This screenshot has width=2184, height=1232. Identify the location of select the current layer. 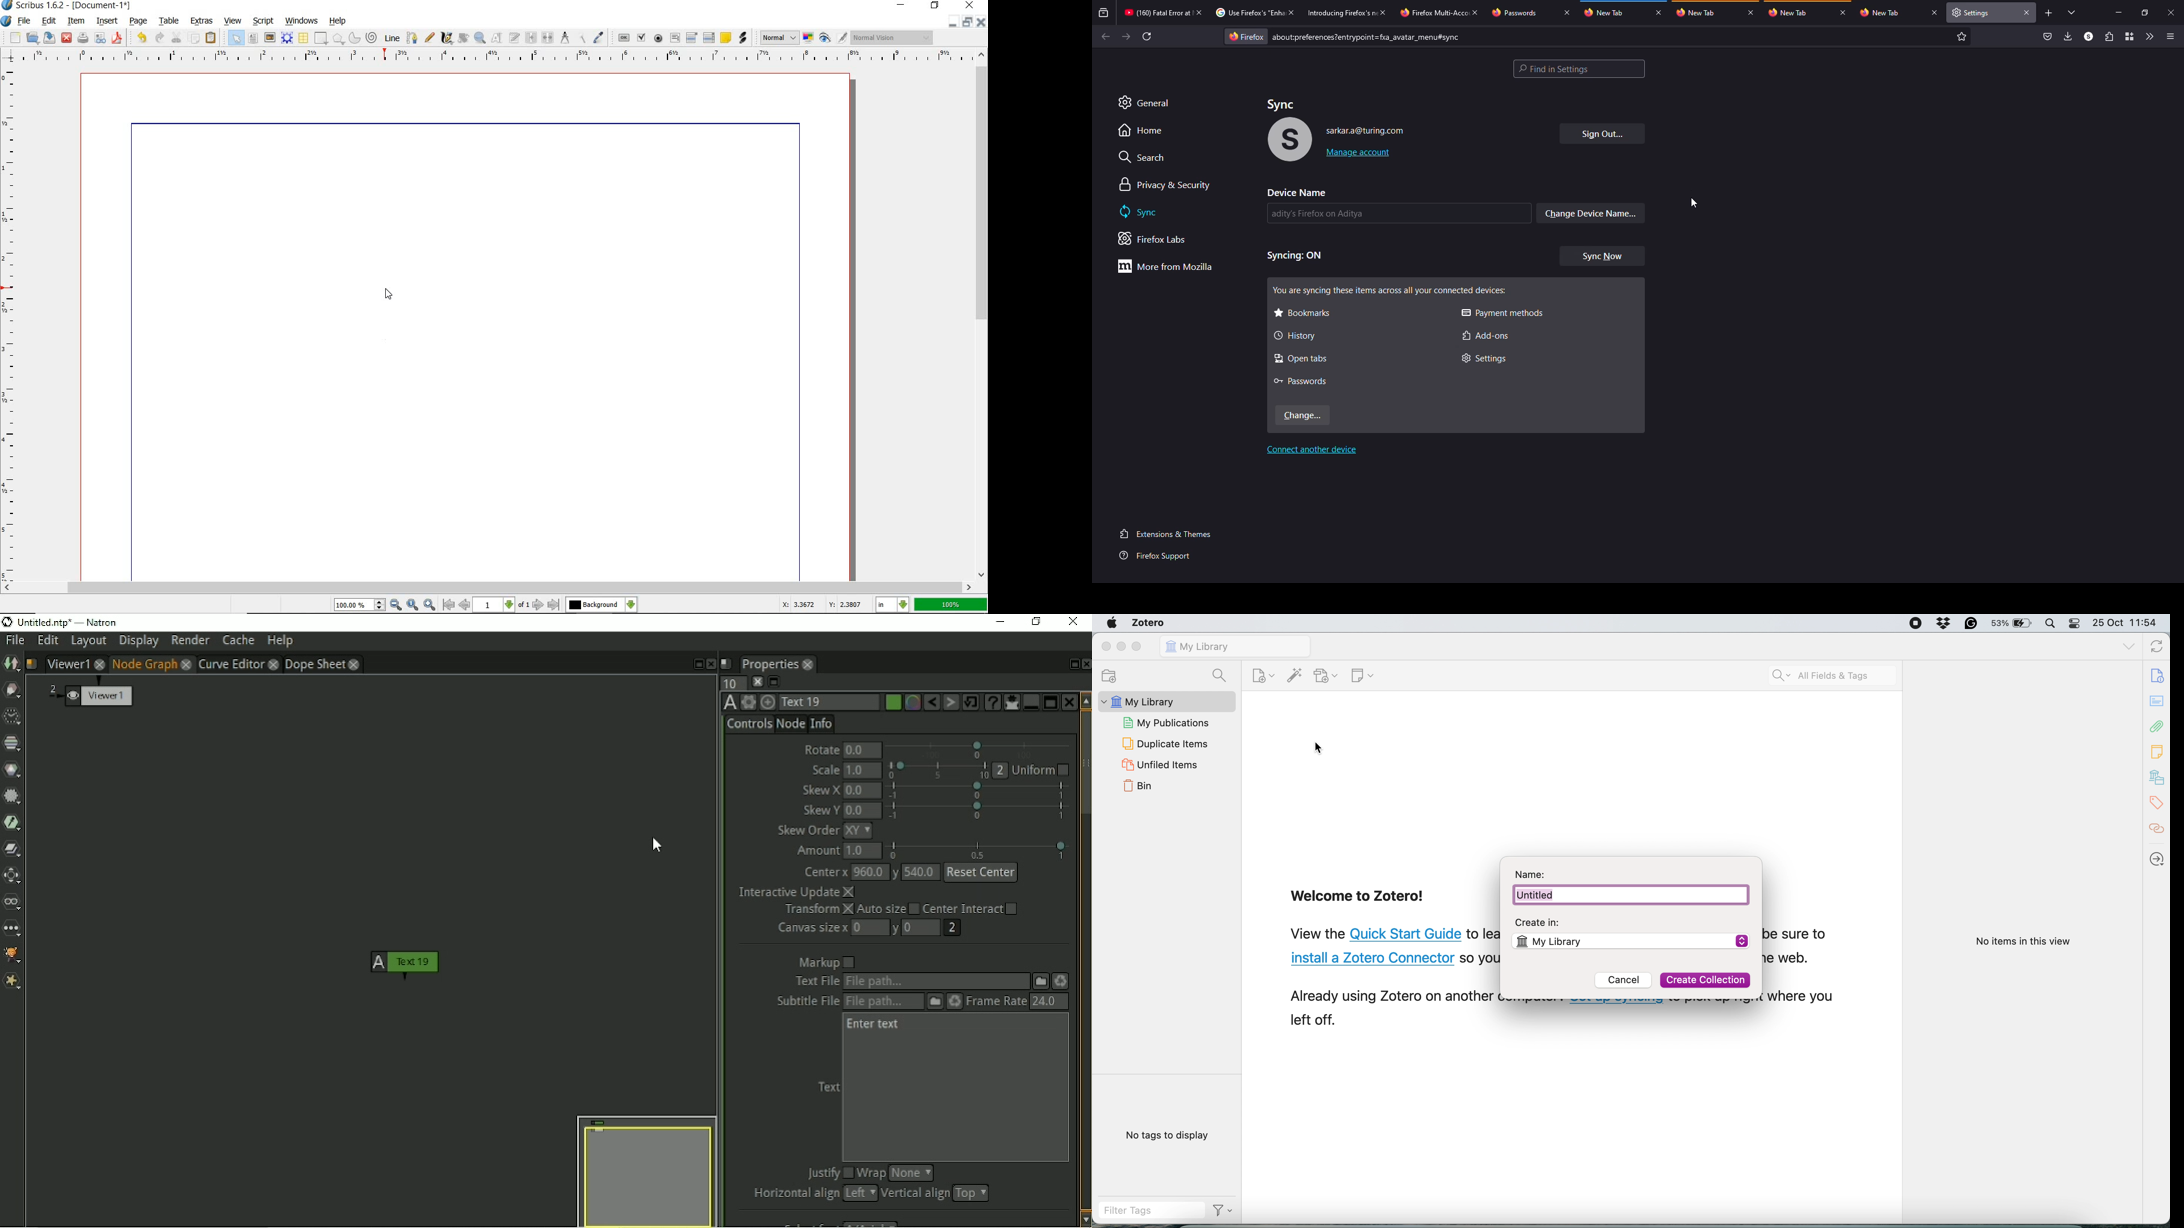
(600, 605).